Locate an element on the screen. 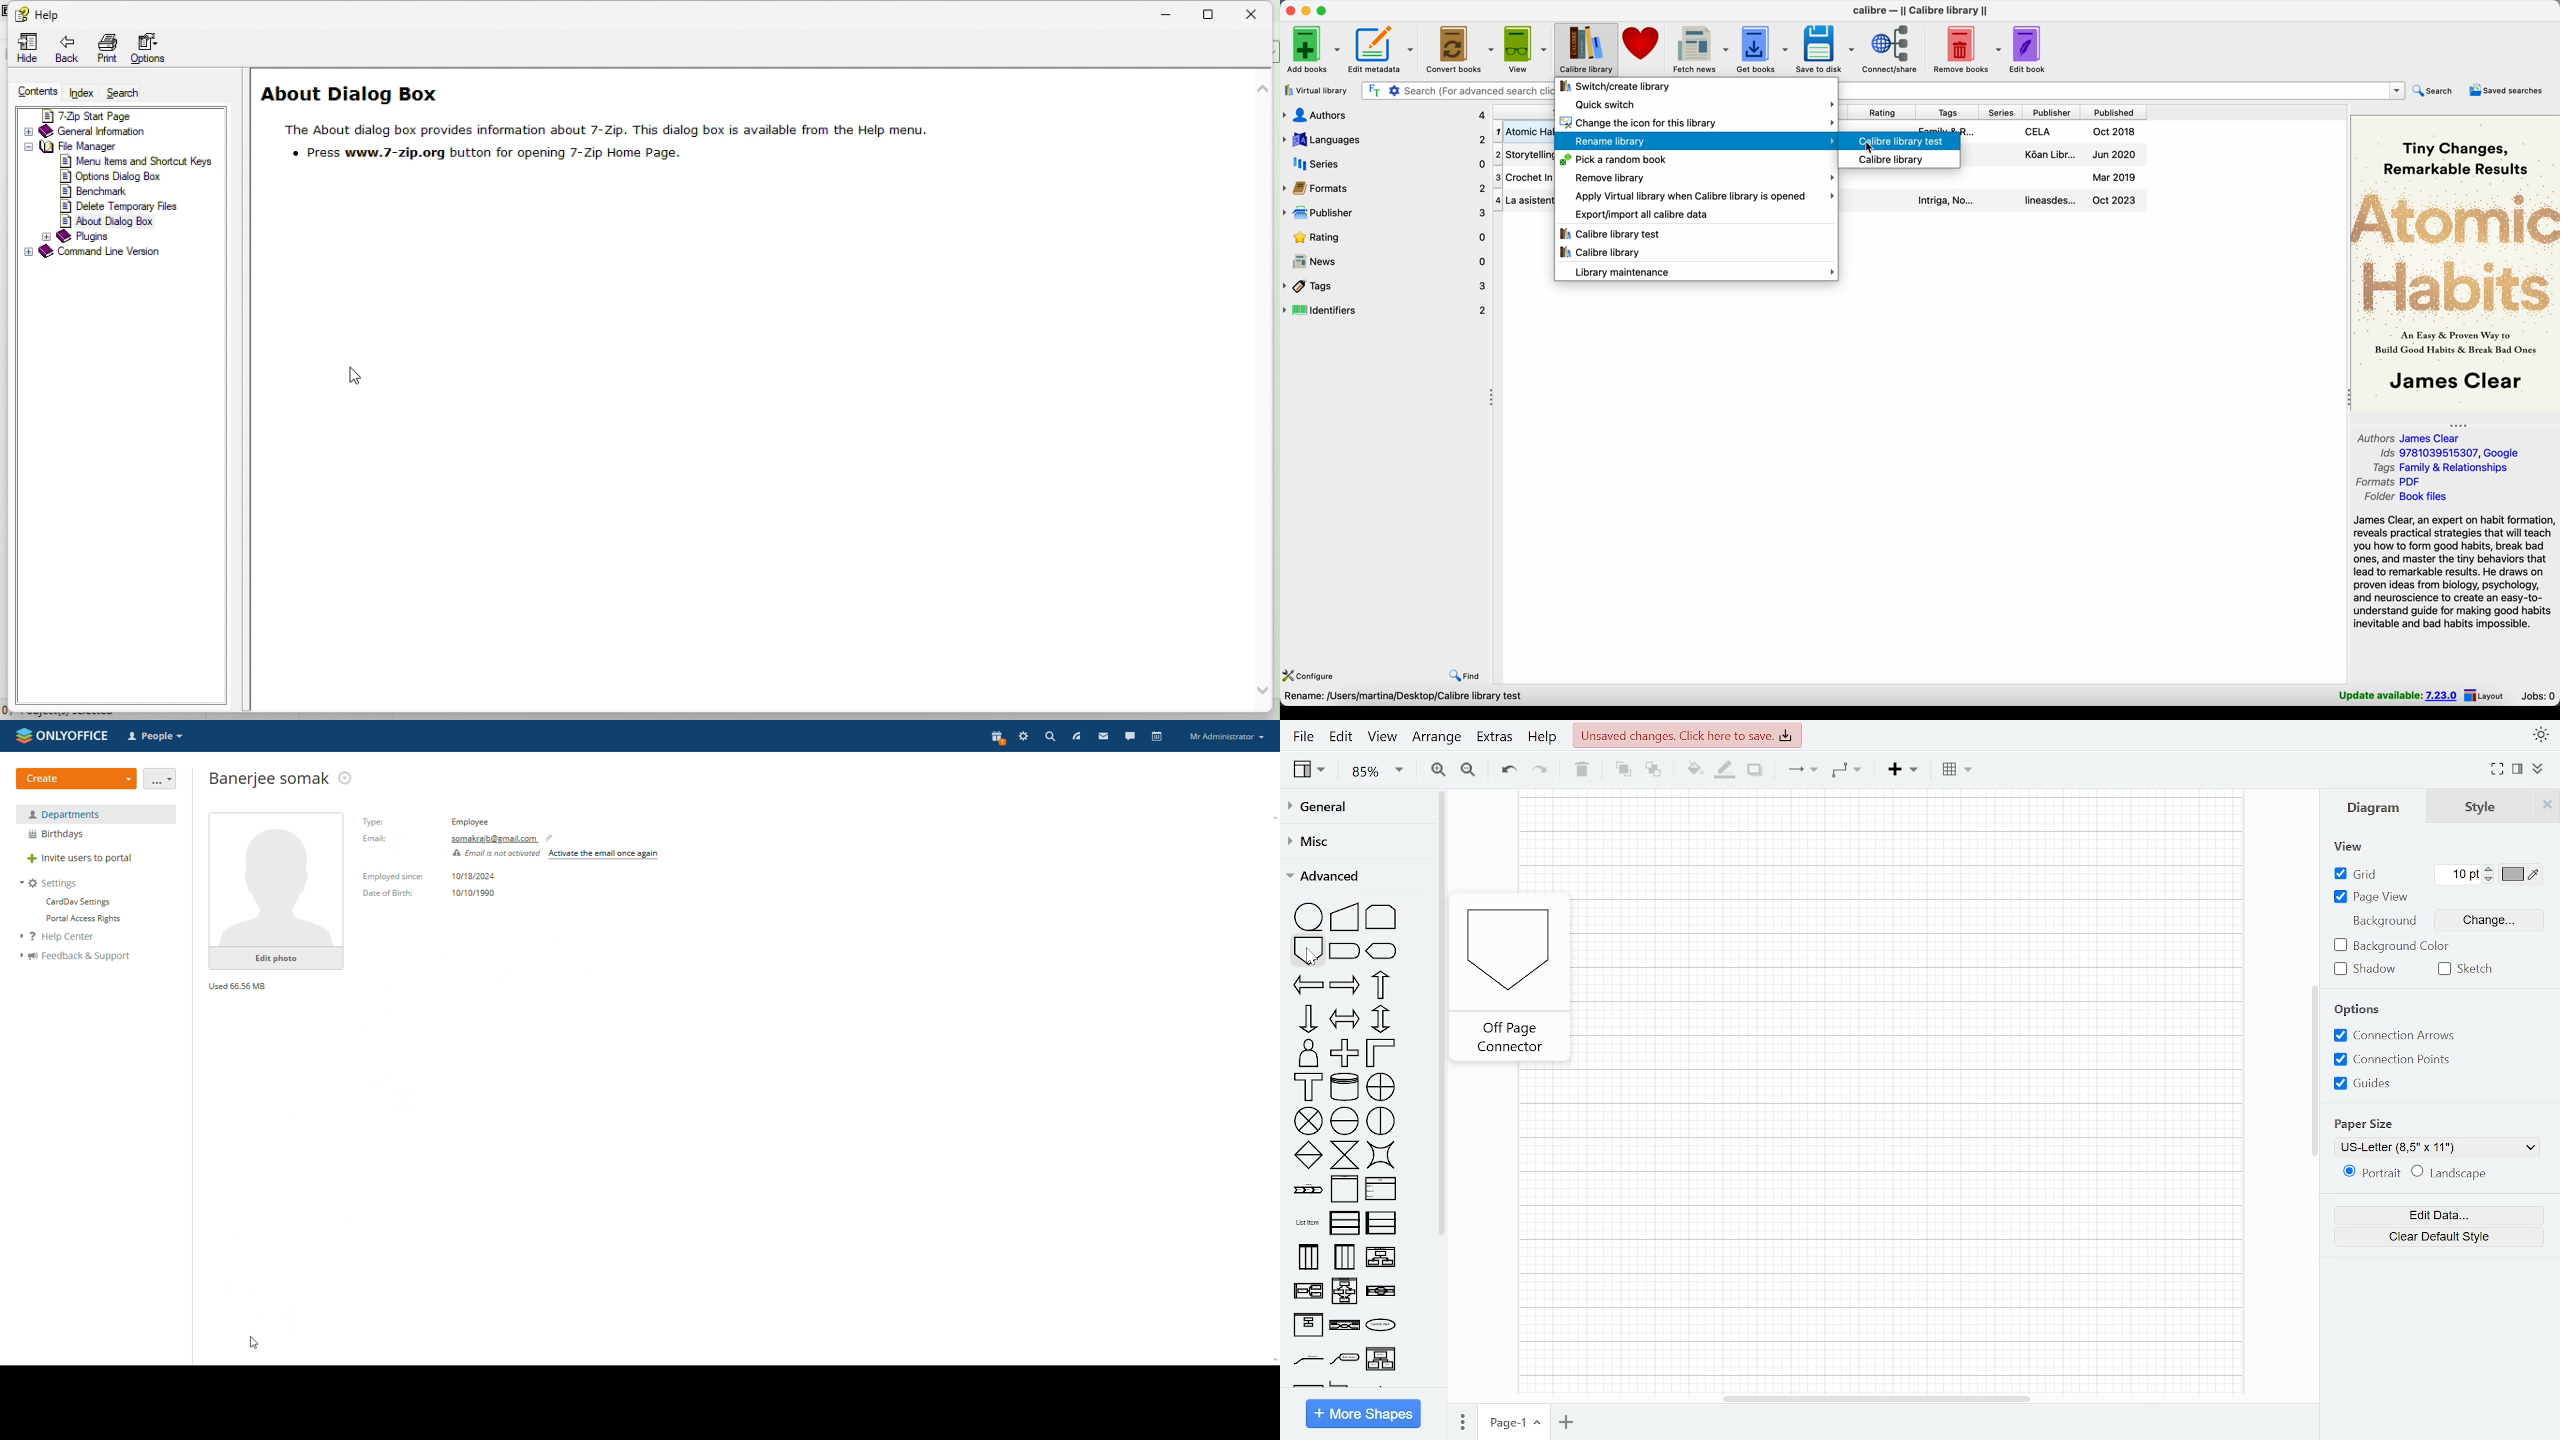 This screenshot has width=2576, height=1456. Redo is located at coordinates (1539, 772).